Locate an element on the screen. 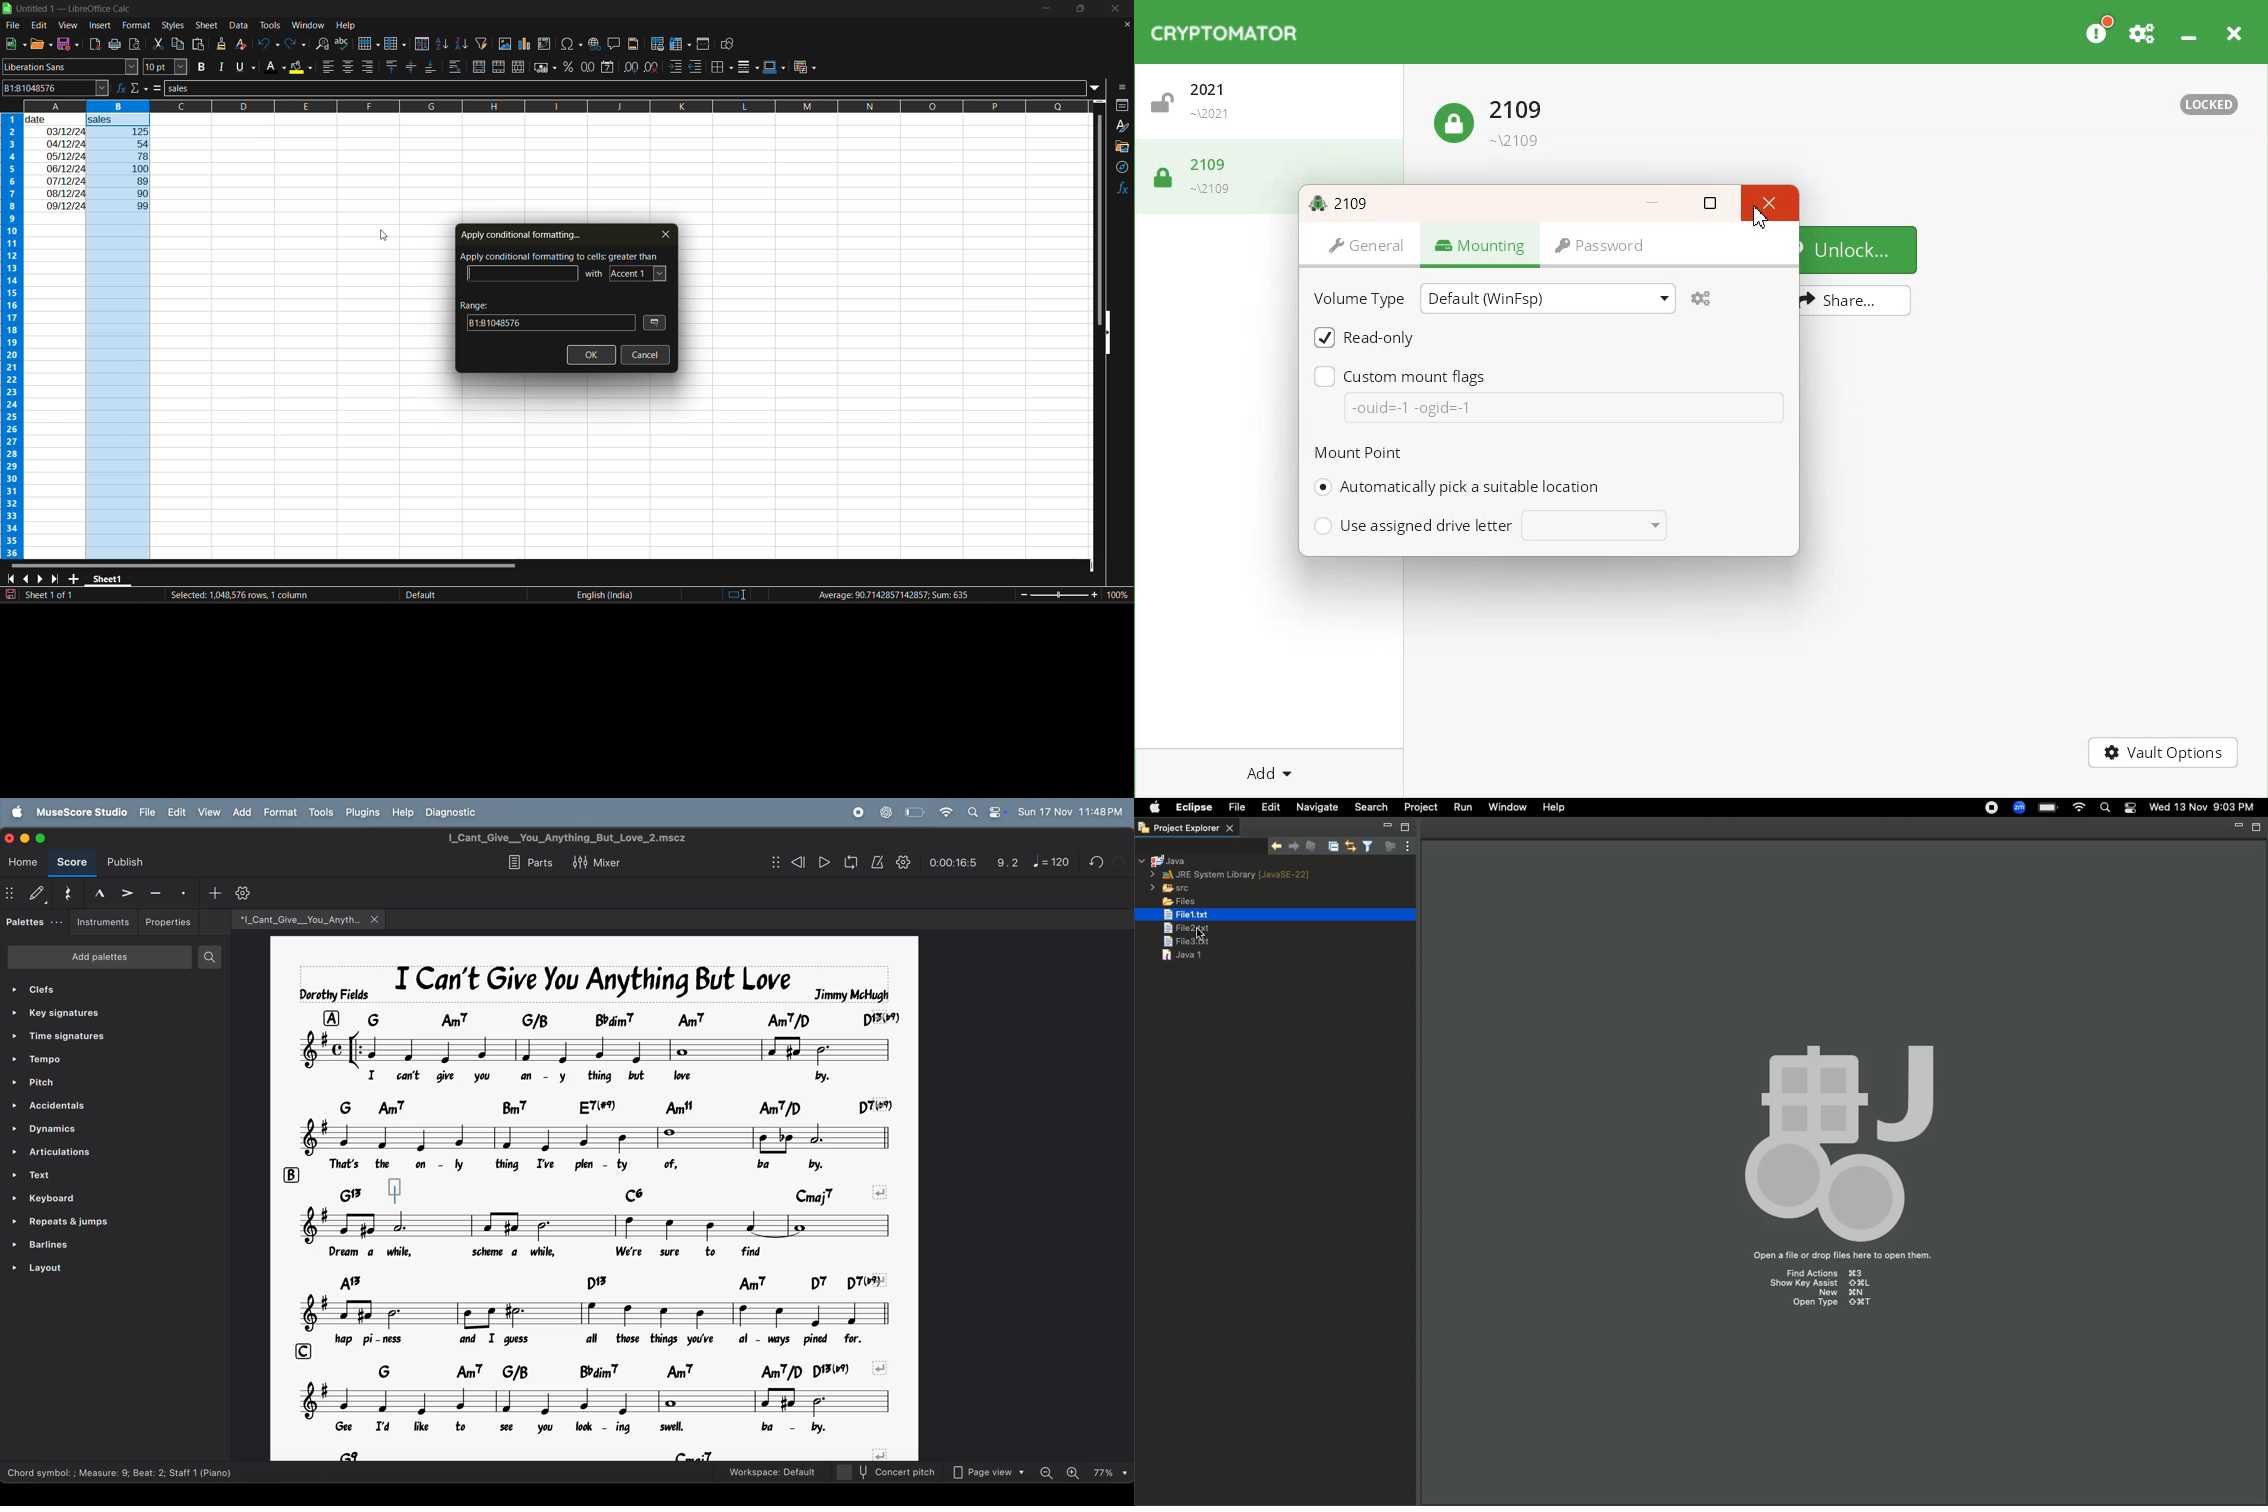 This screenshot has width=2268, height=1512. Minimize is located at coordinates (1388, 826).